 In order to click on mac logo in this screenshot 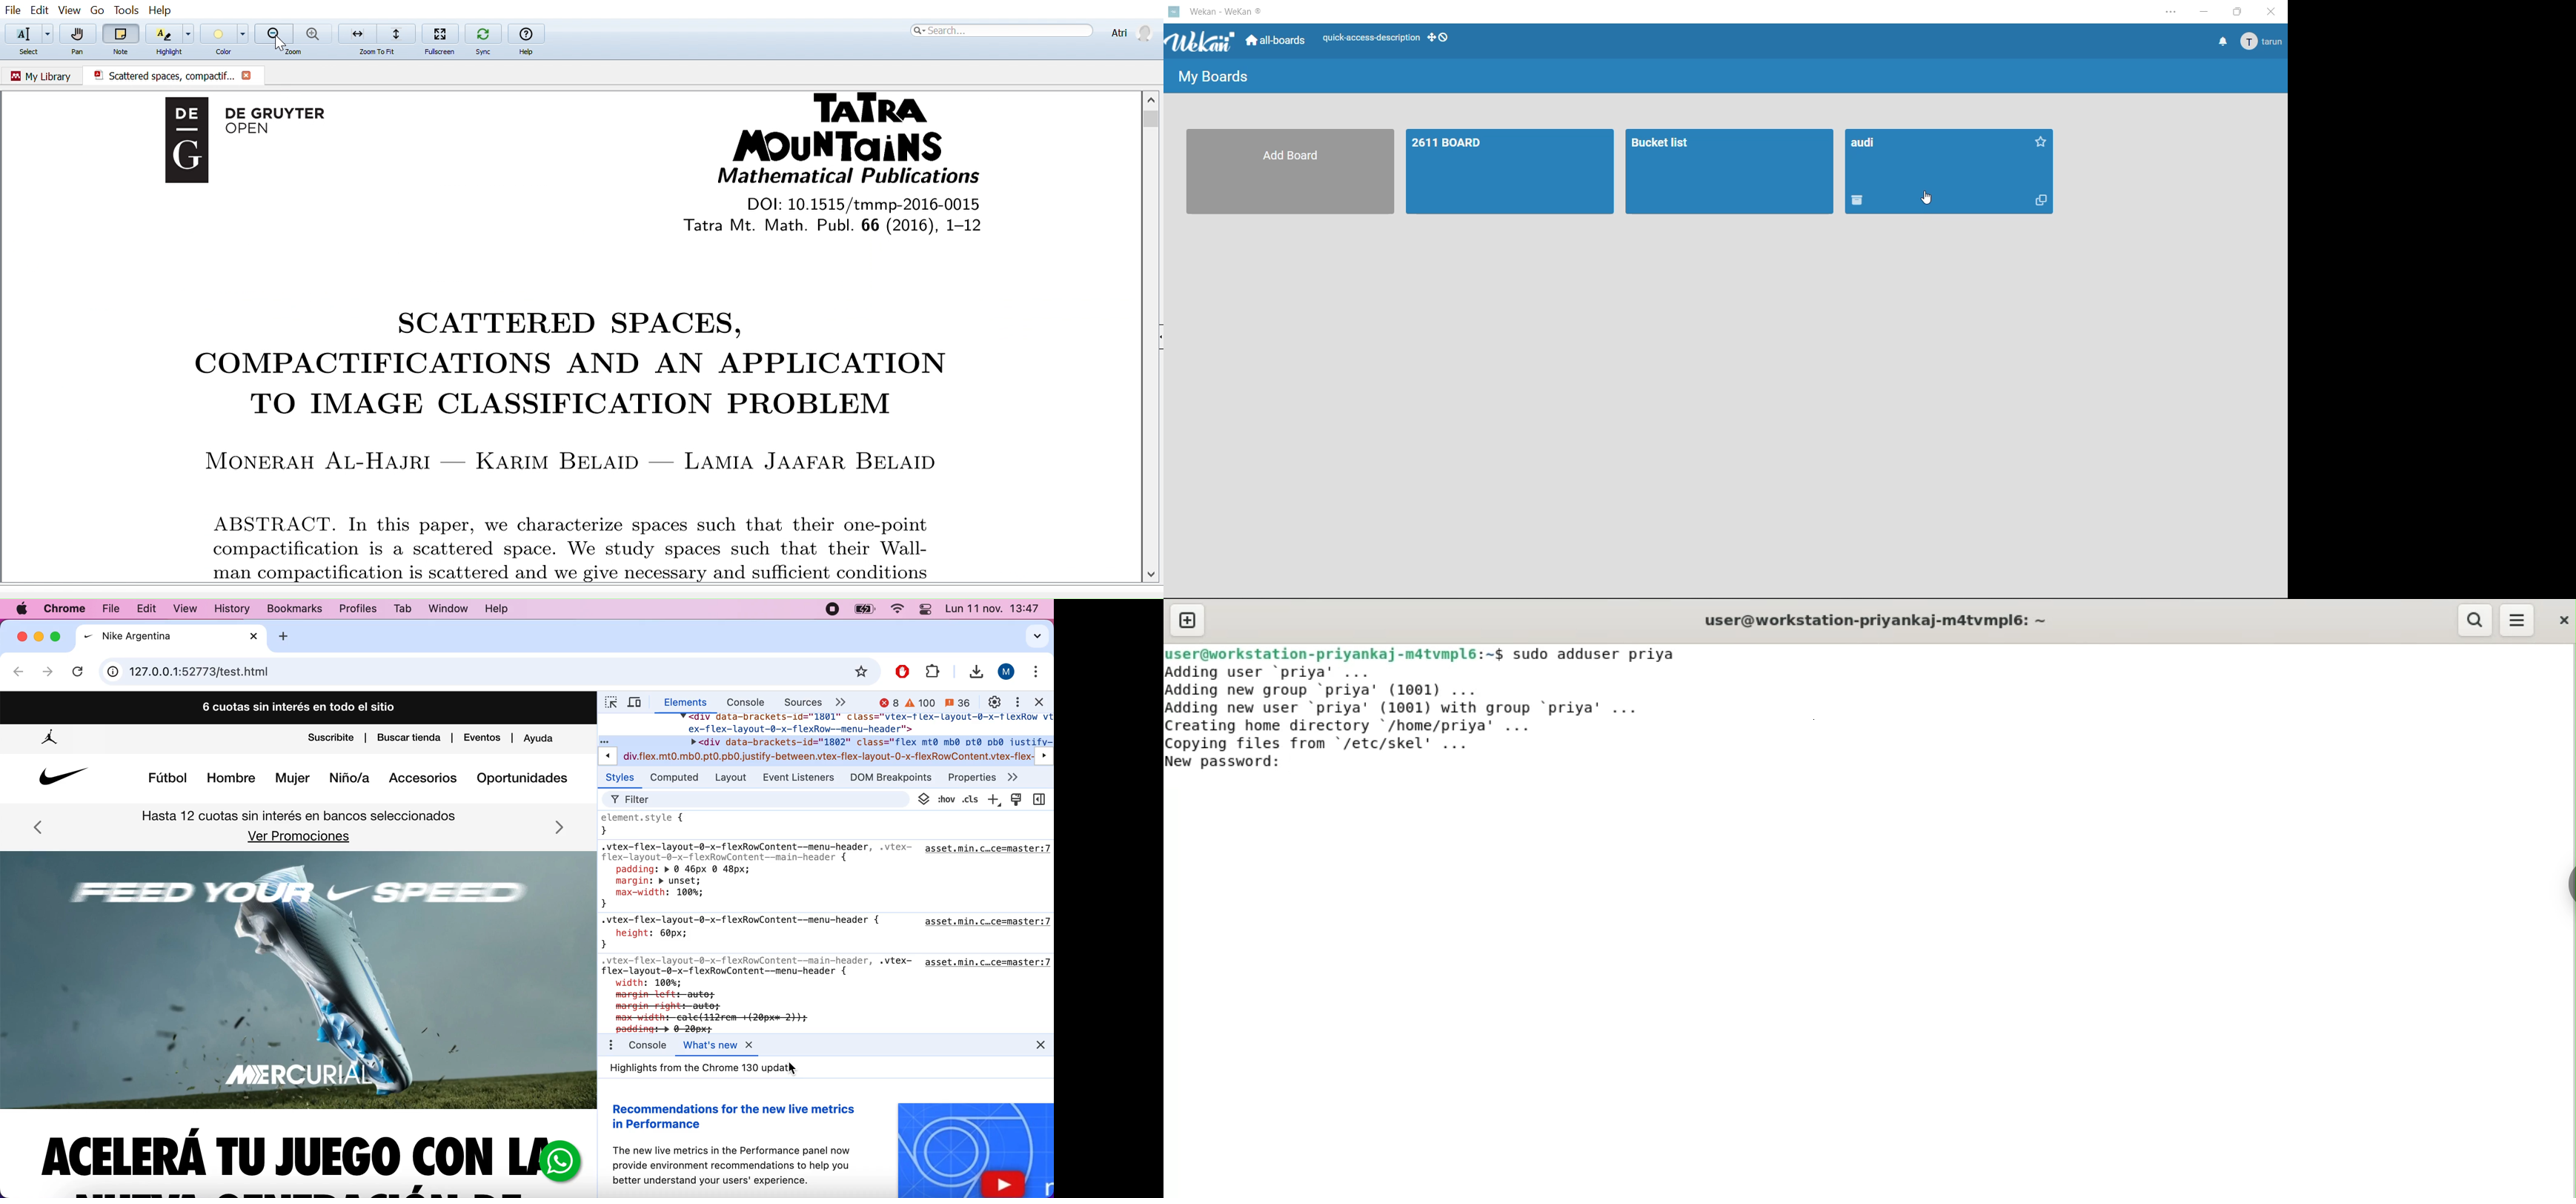, I will do `click(22, 610)`.